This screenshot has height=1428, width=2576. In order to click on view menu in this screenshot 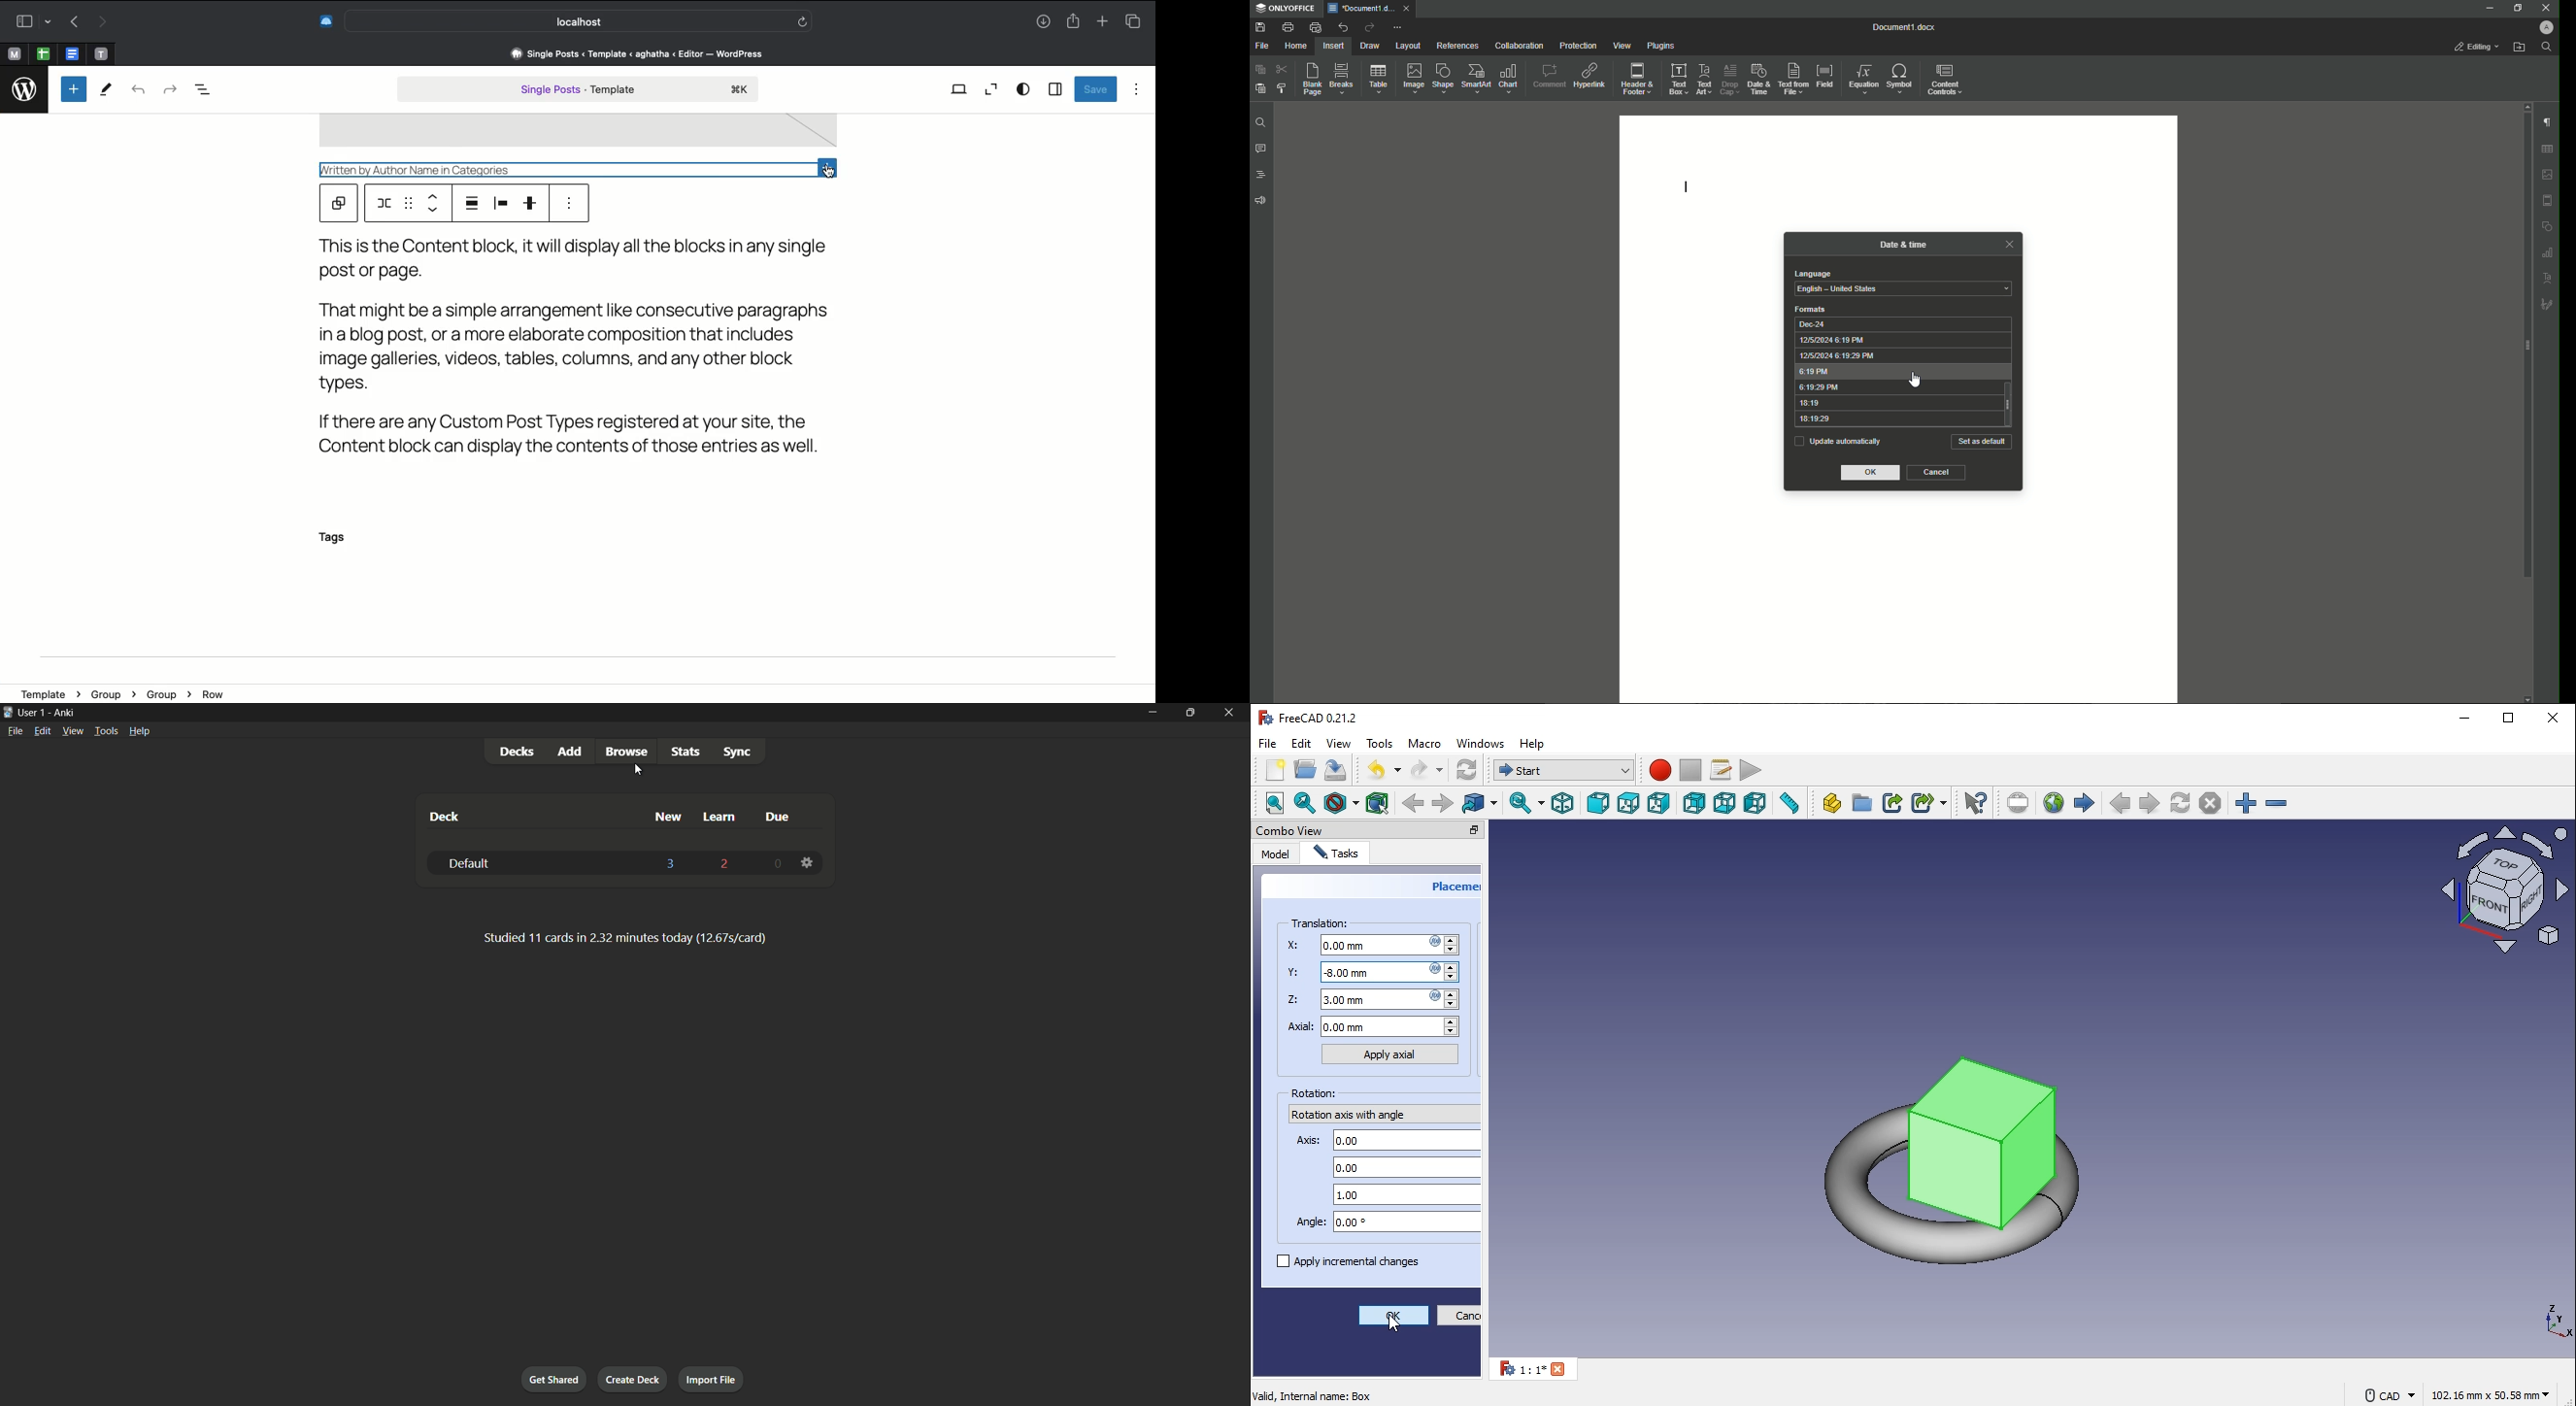, I will do `click(74, 731)`.